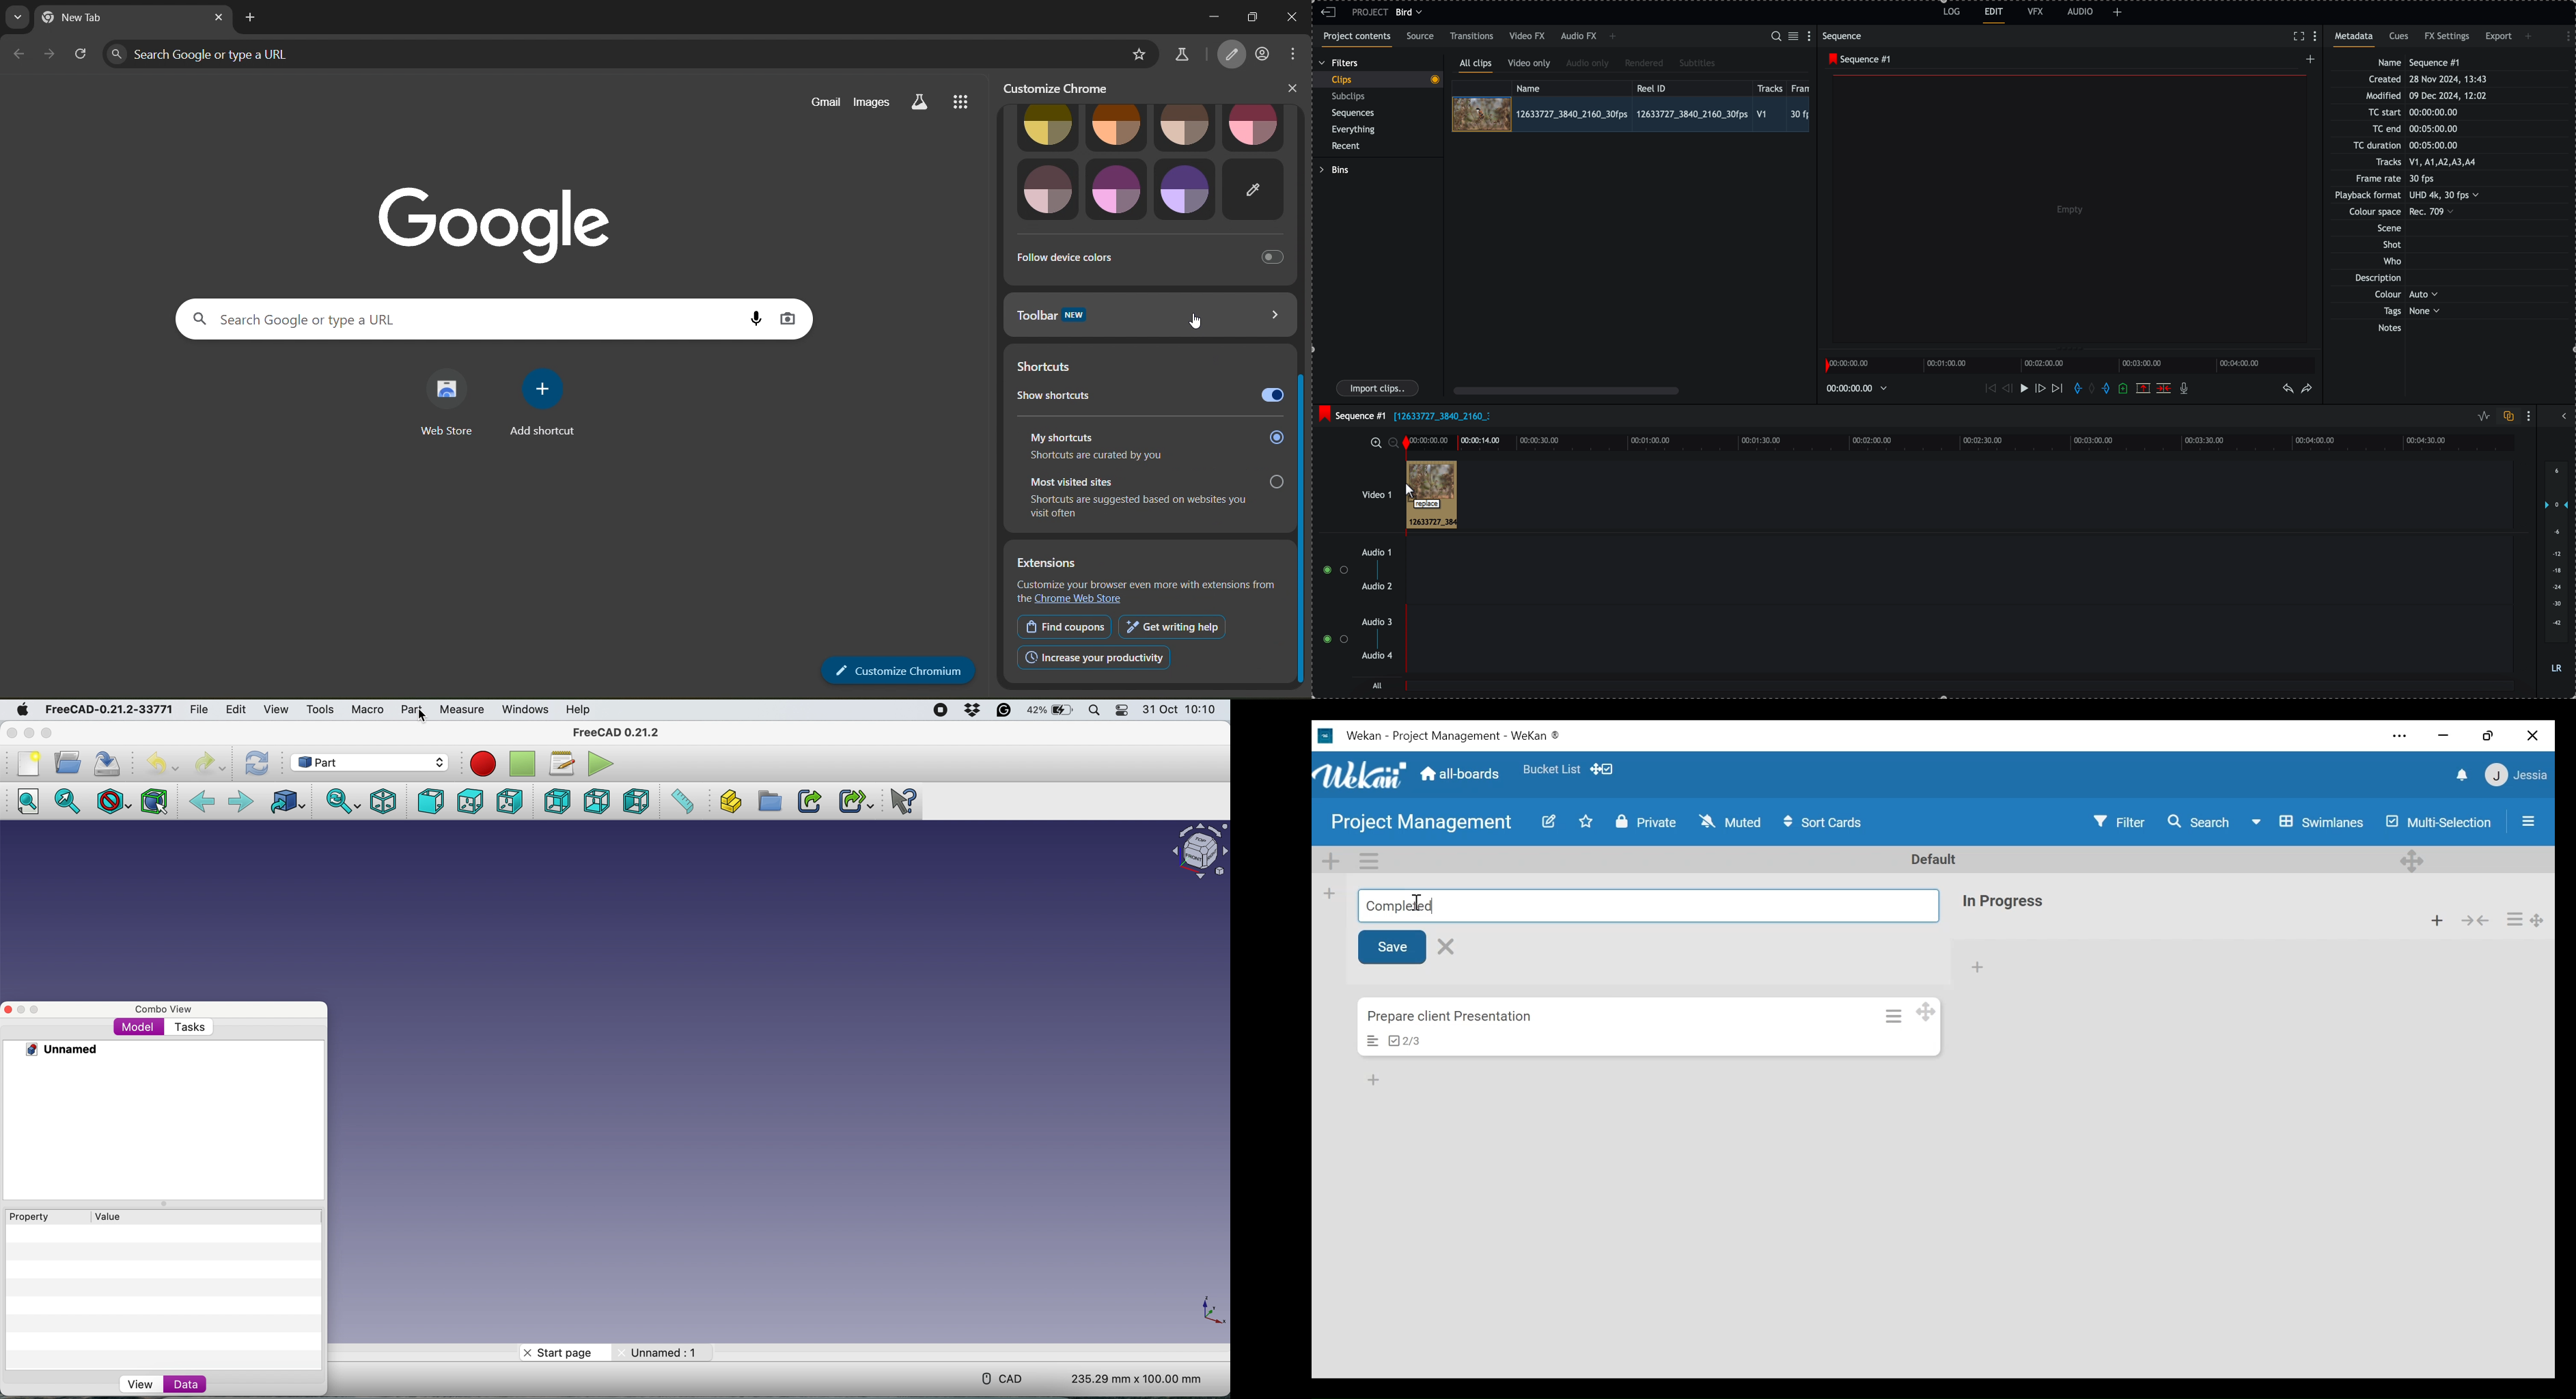  I want to click on image, so click(1117, 191).